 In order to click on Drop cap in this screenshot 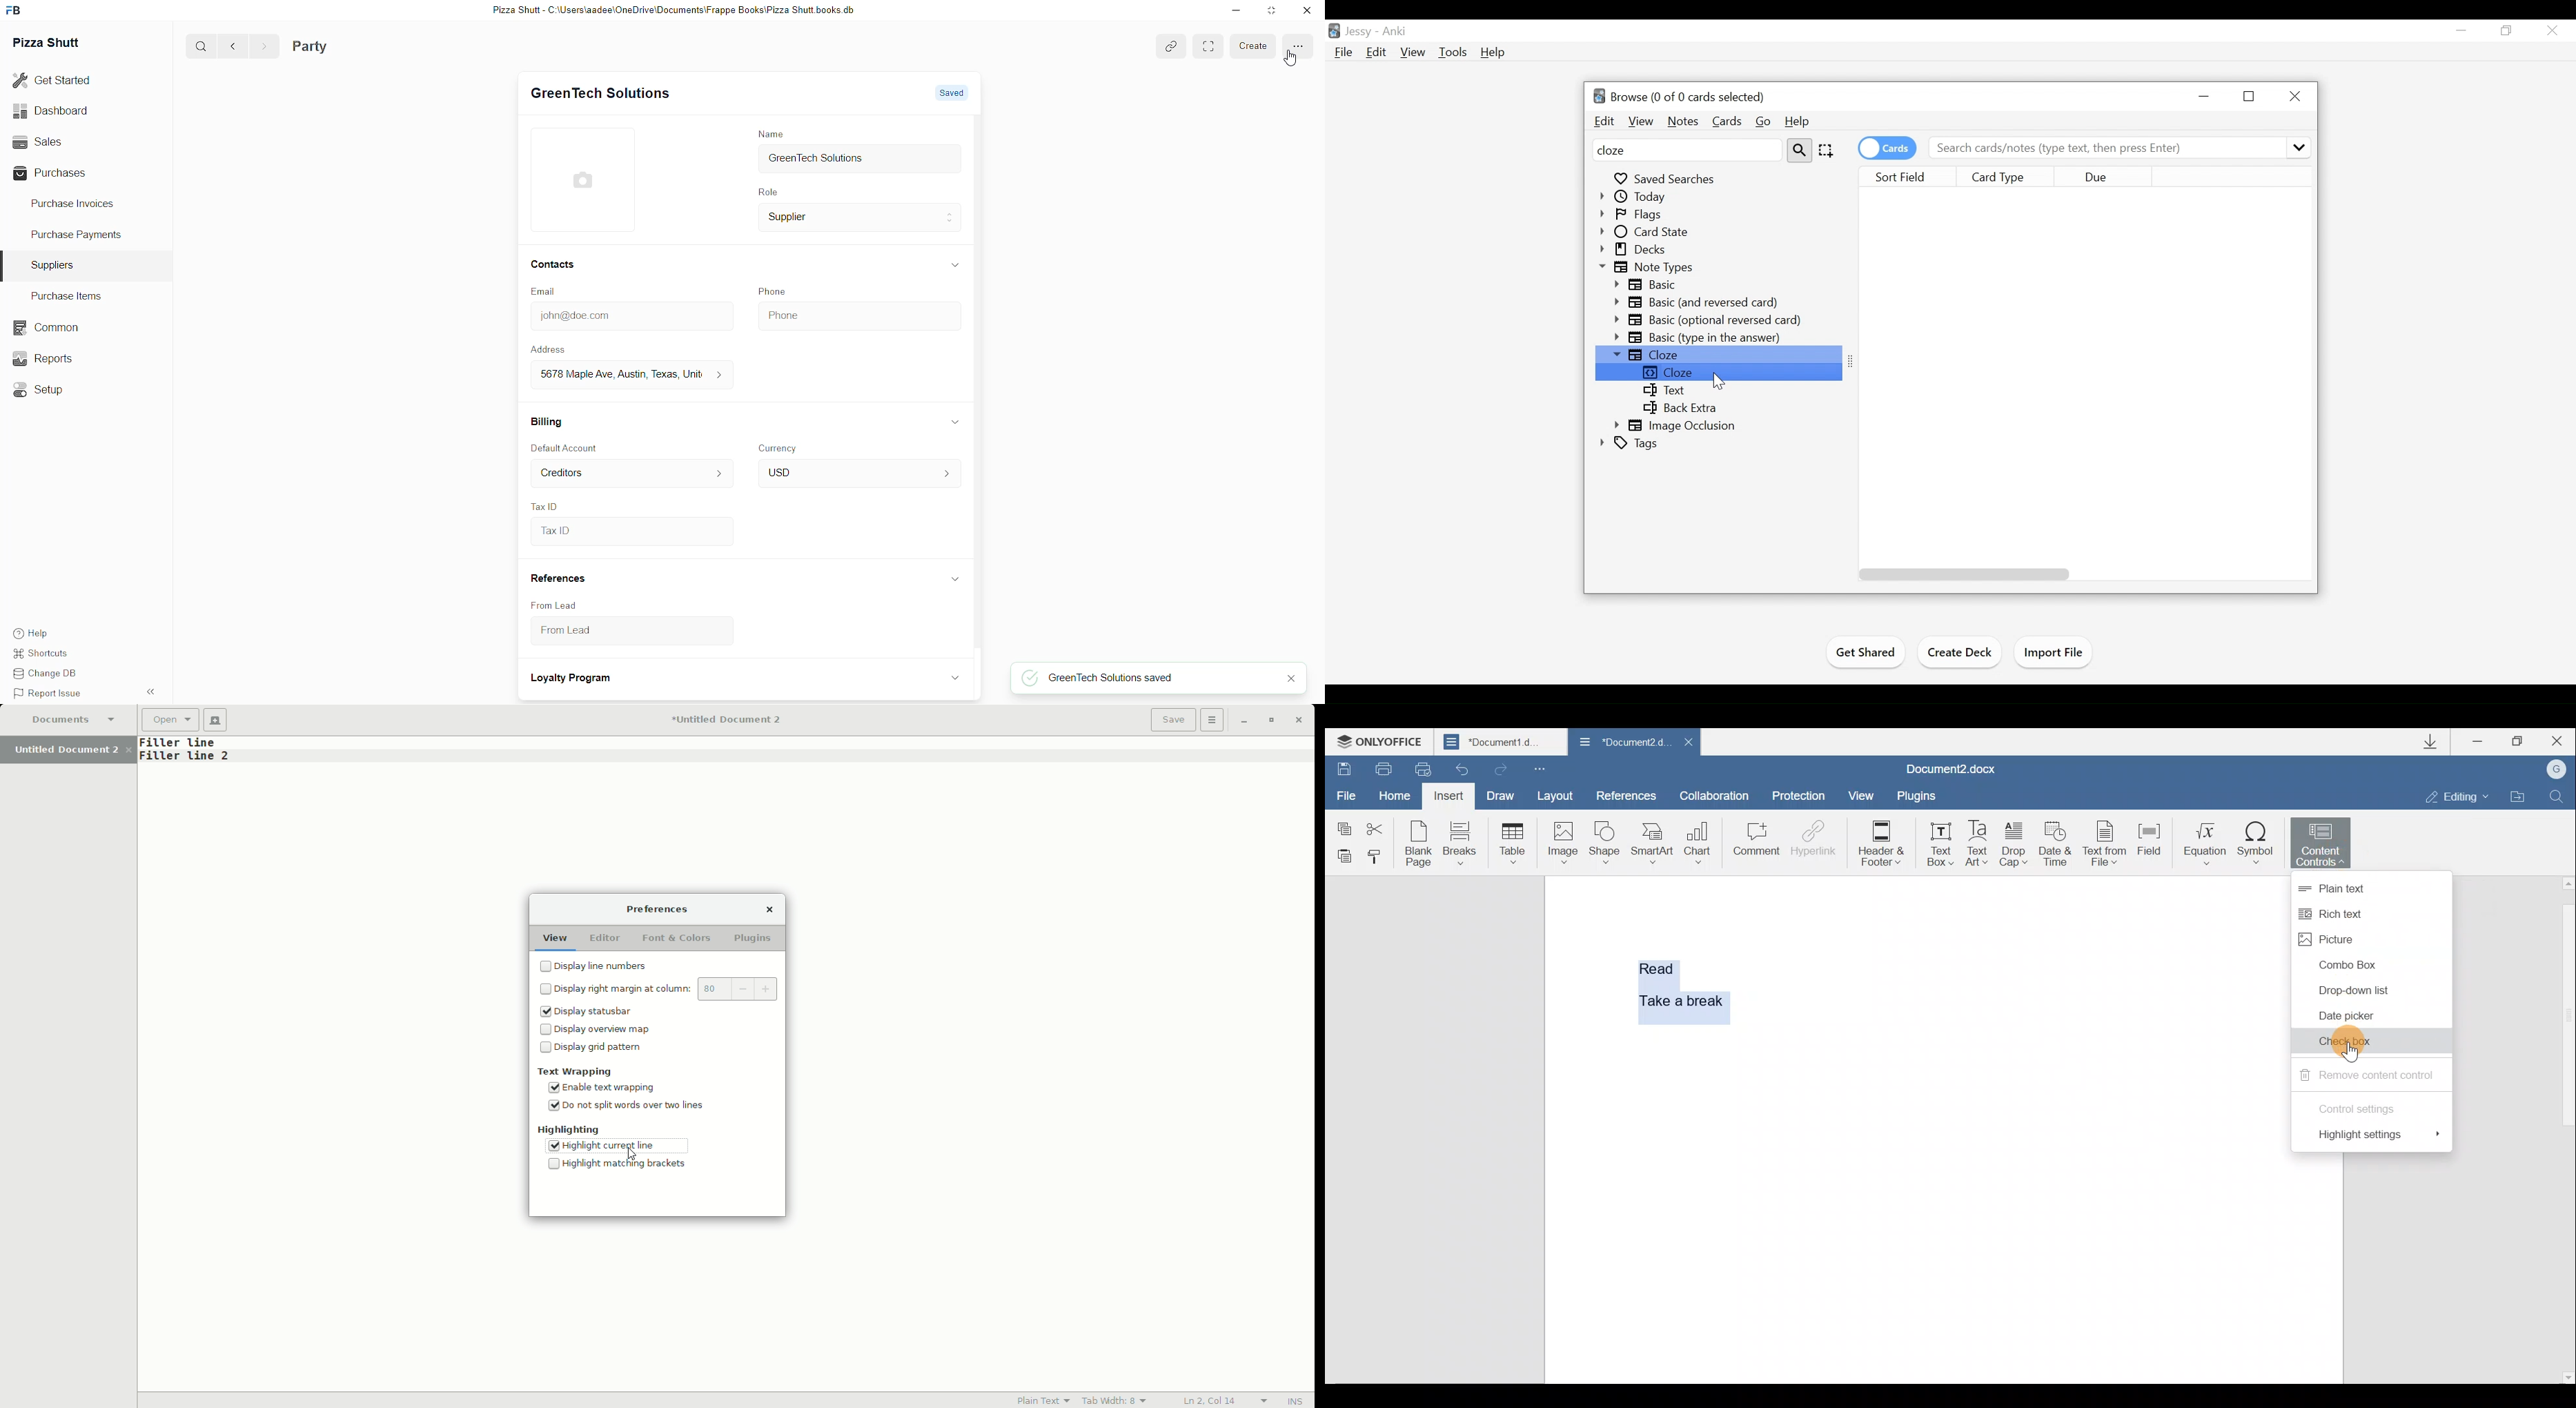, I will do `click(2014, 846)`.